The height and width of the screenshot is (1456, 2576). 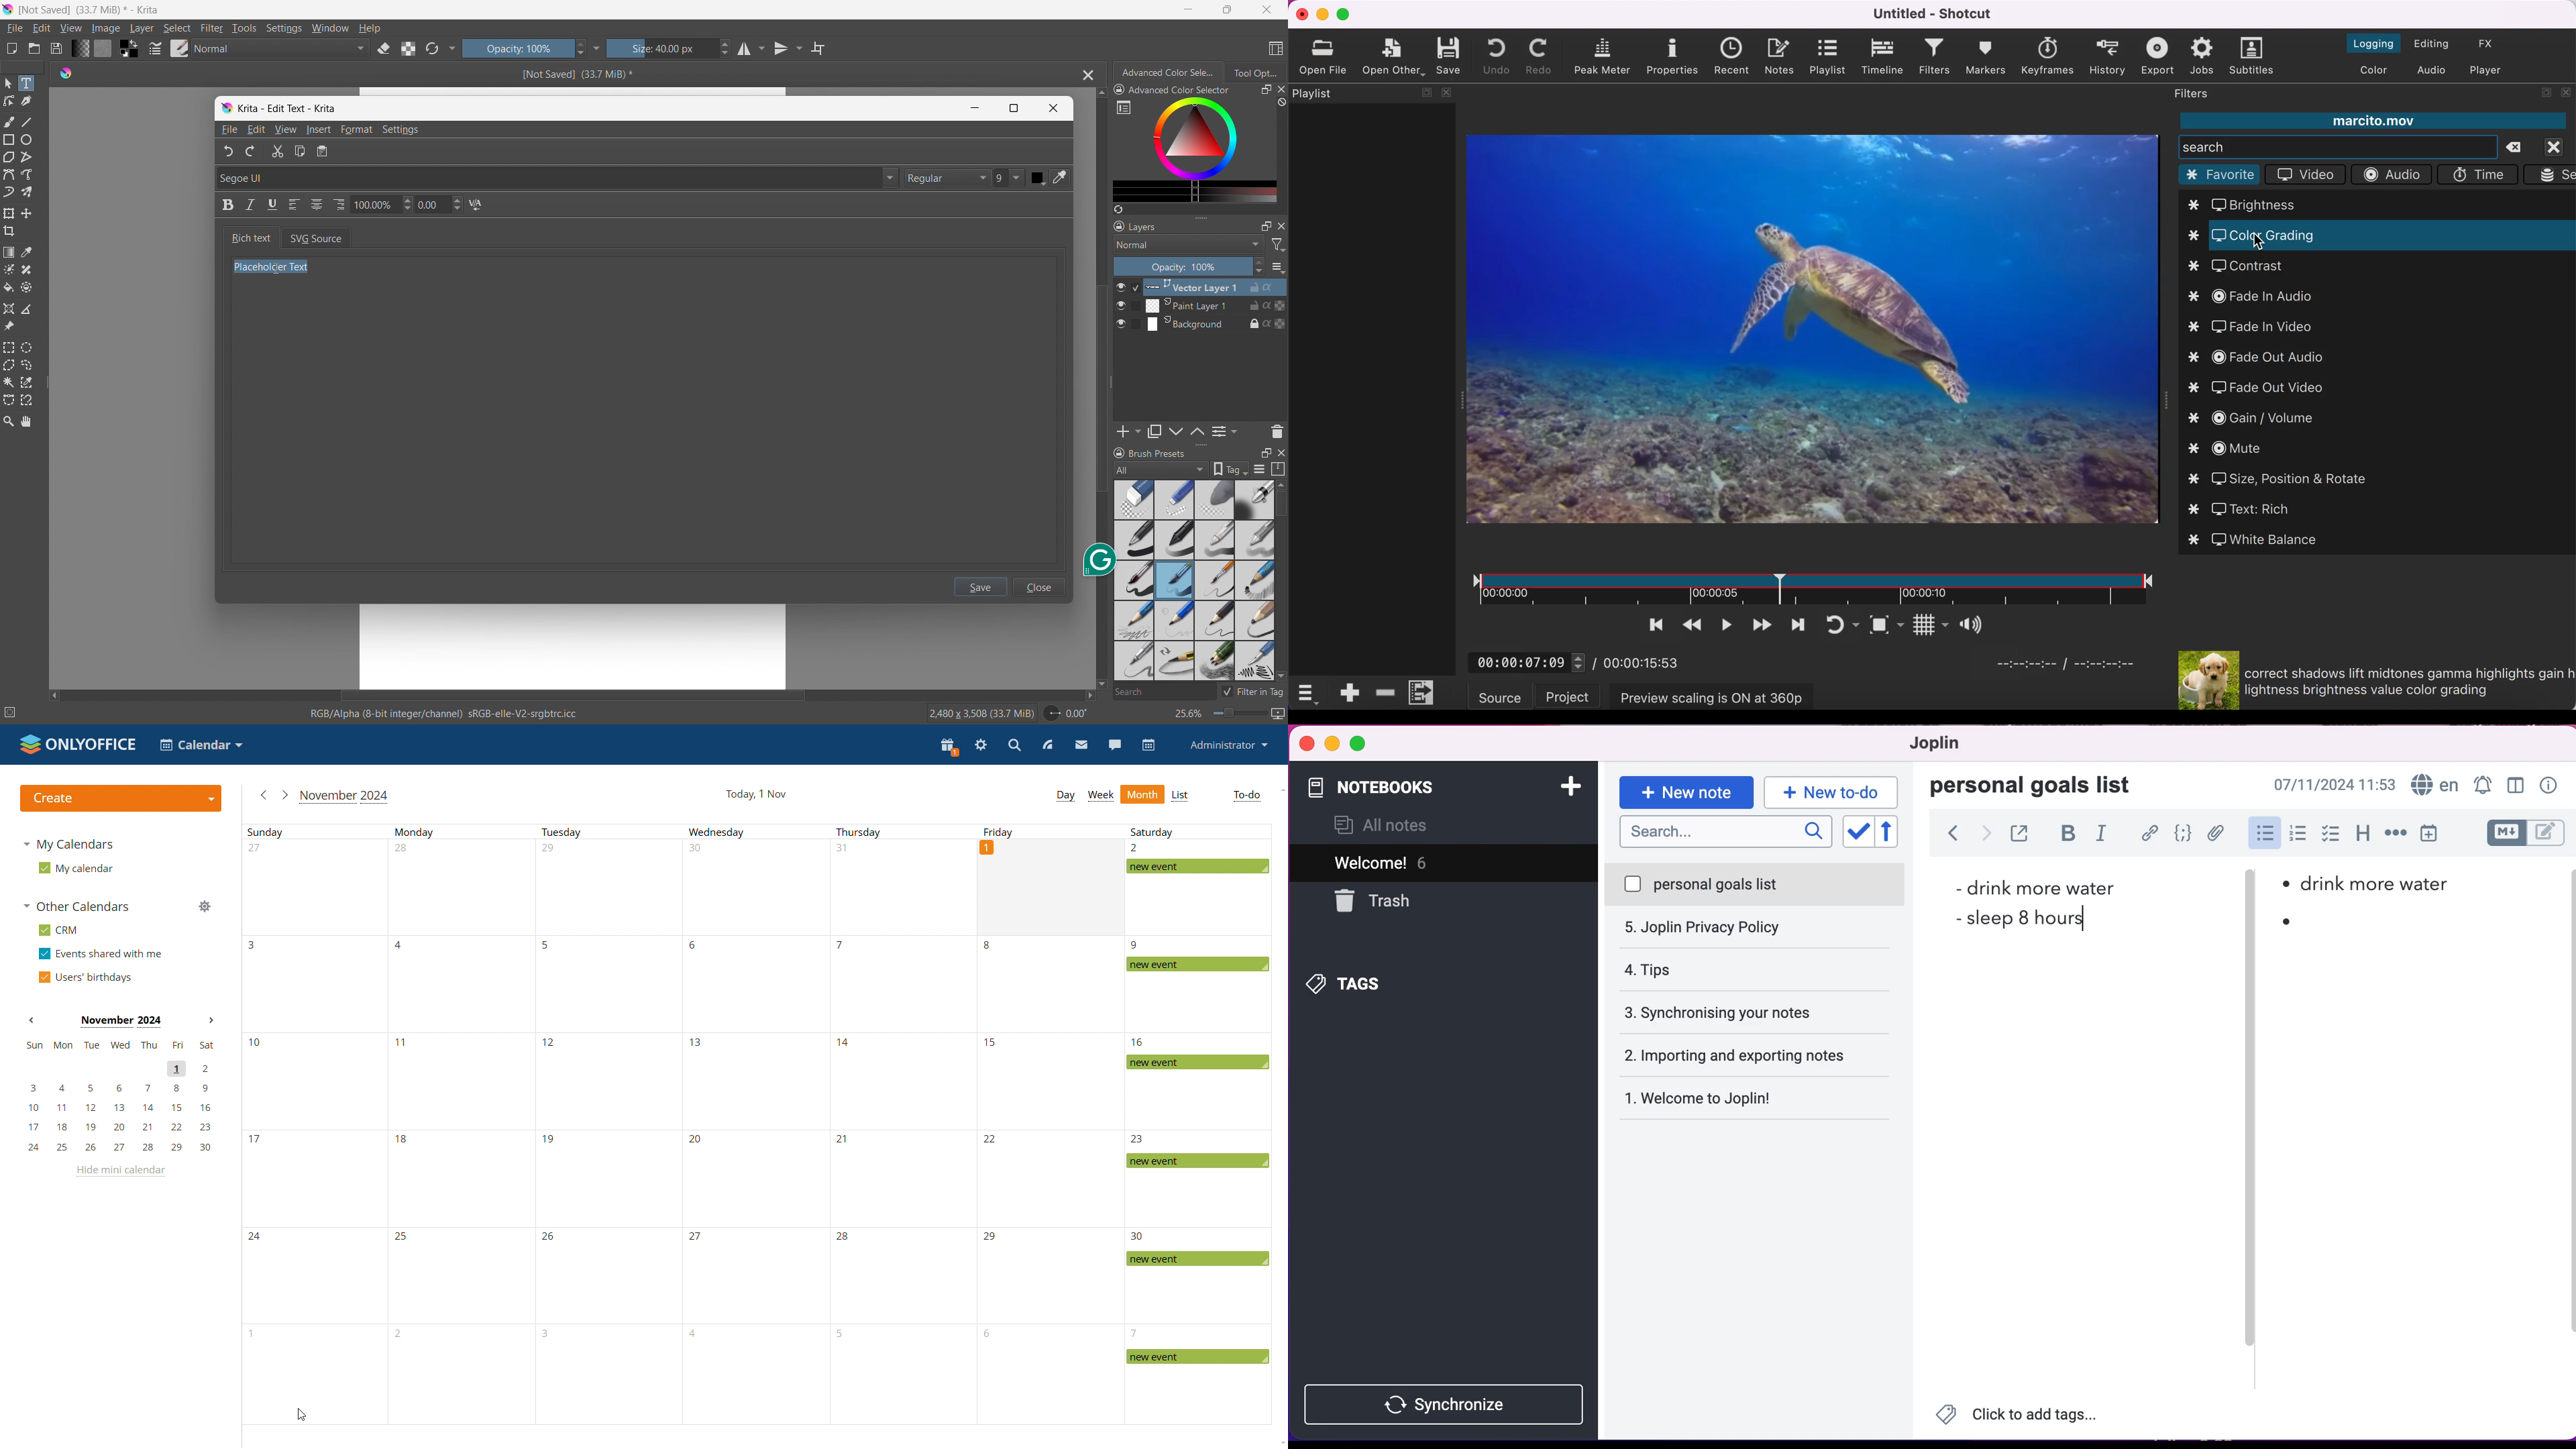 I want to click on trash, so click(x=1404, y=901).